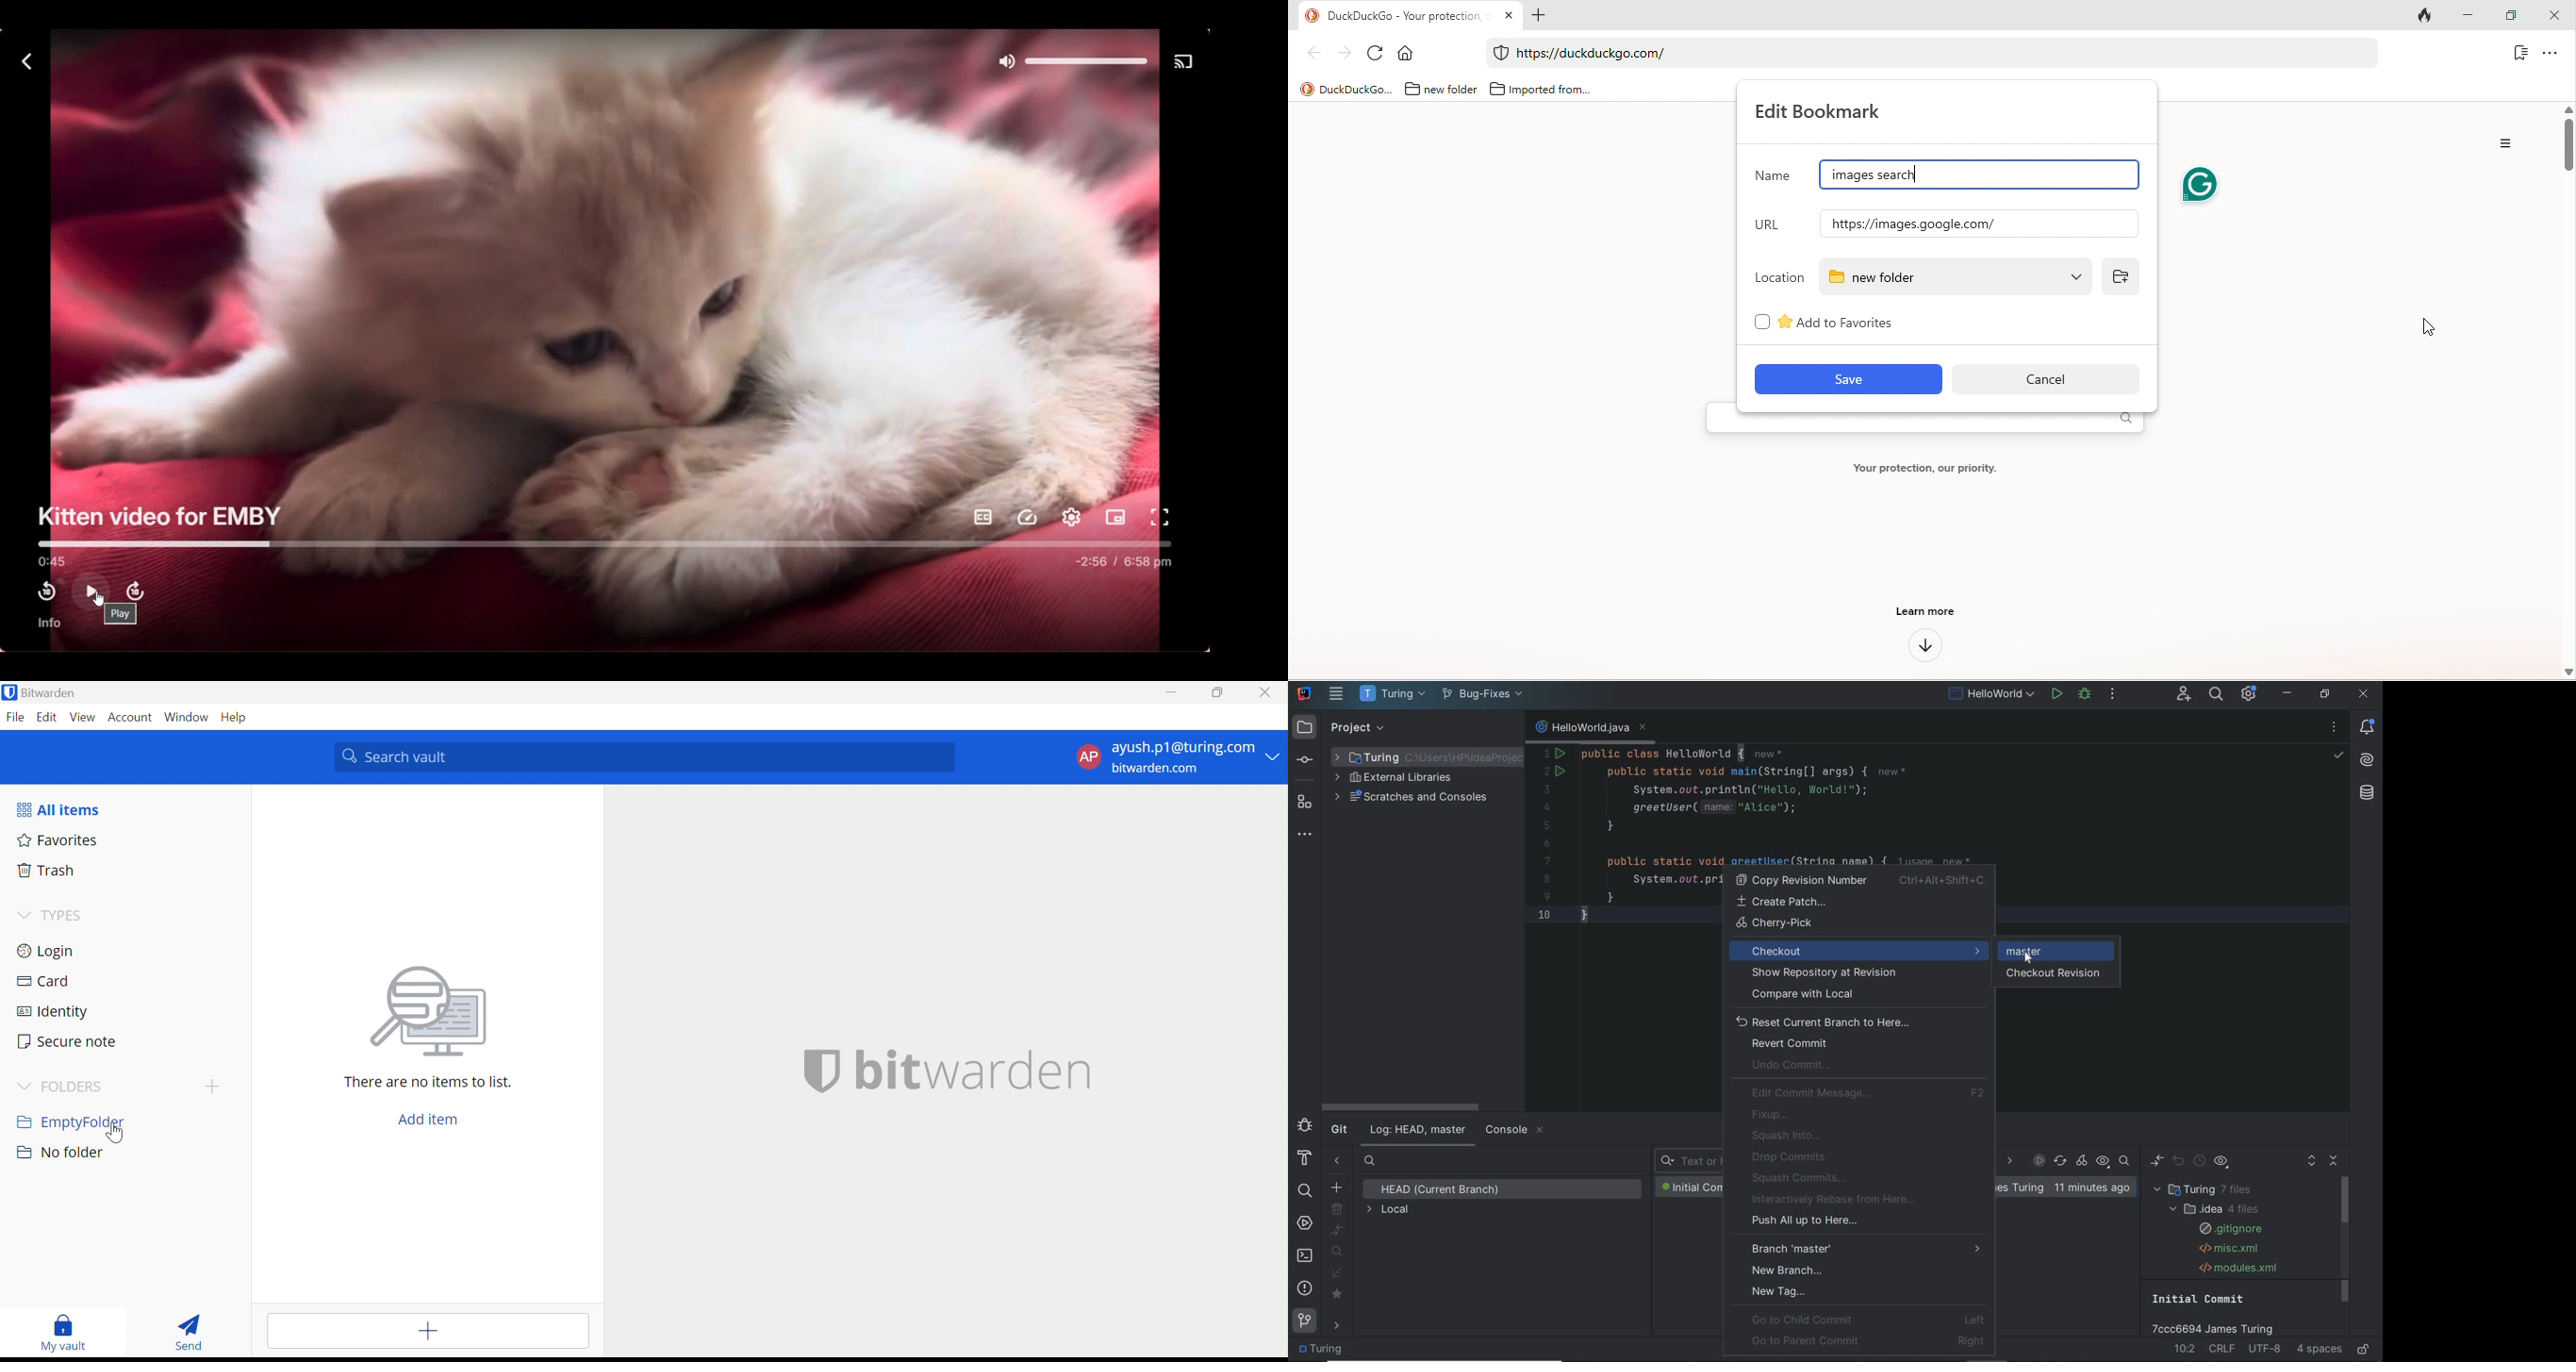  What do you see at coordinates (187, 717) in the screenshot?
I see `Window` at bounding box center [187, 717].